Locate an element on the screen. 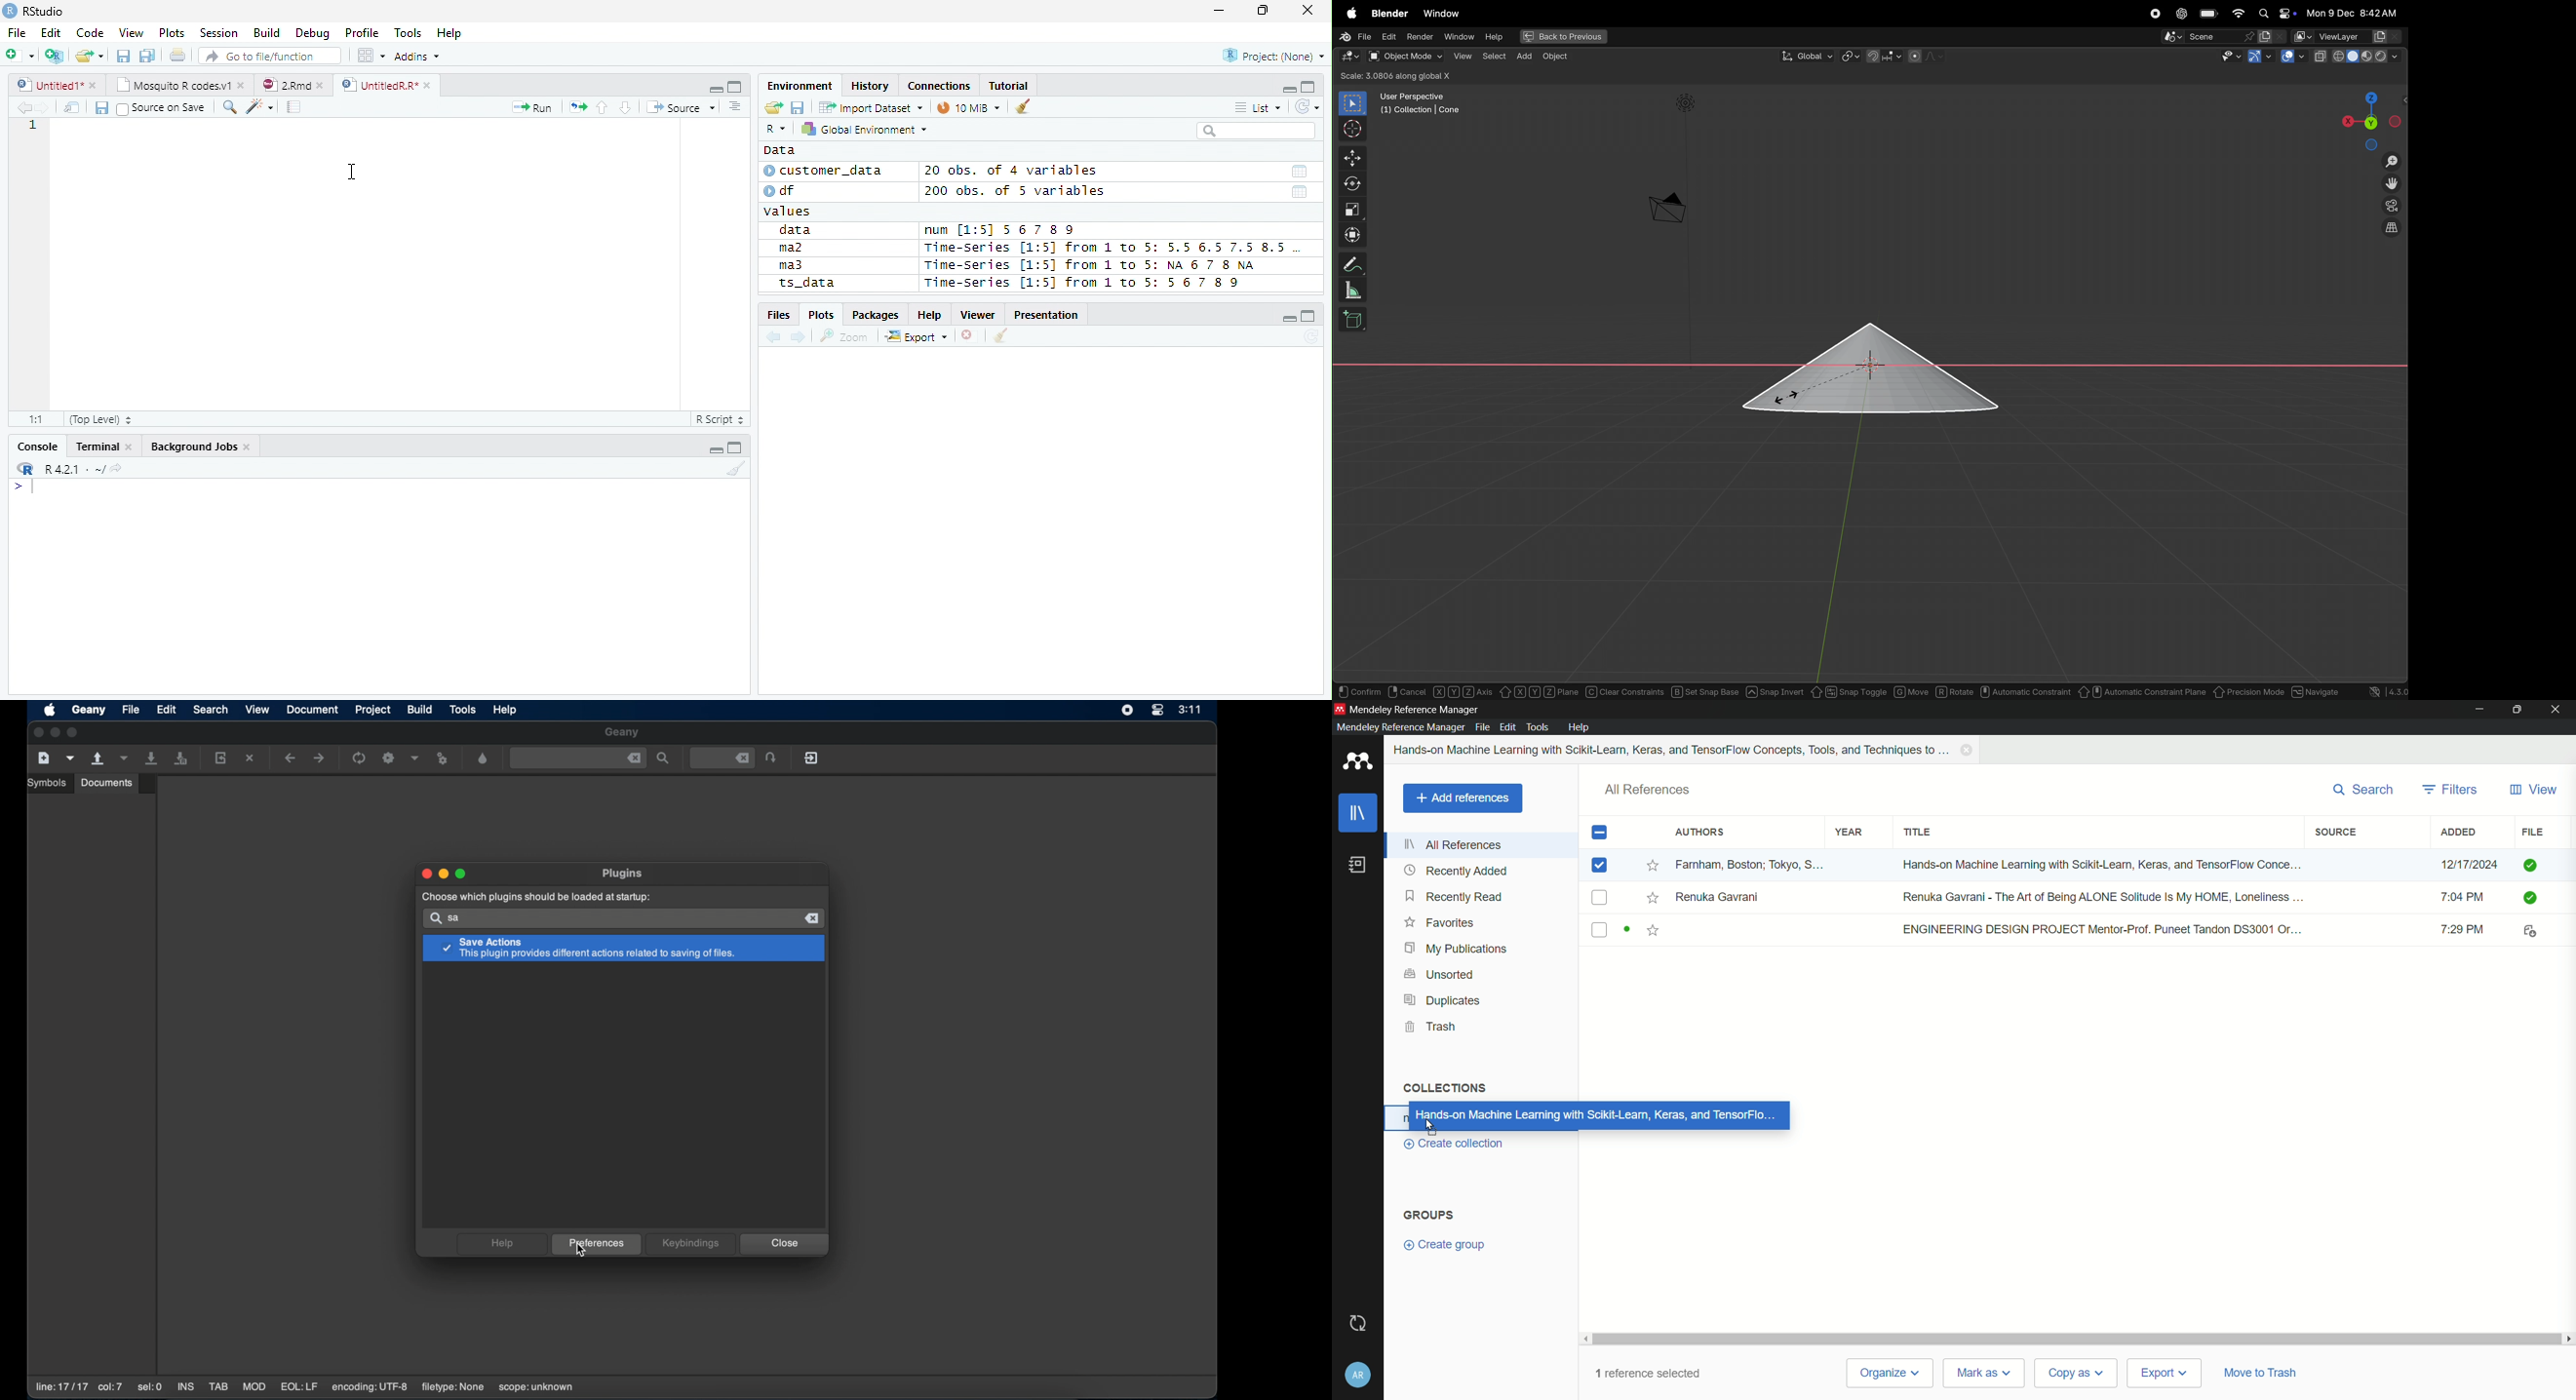 The width and height of the screenshot is (2576, 1400). Code is located at coordinates (92, 33).